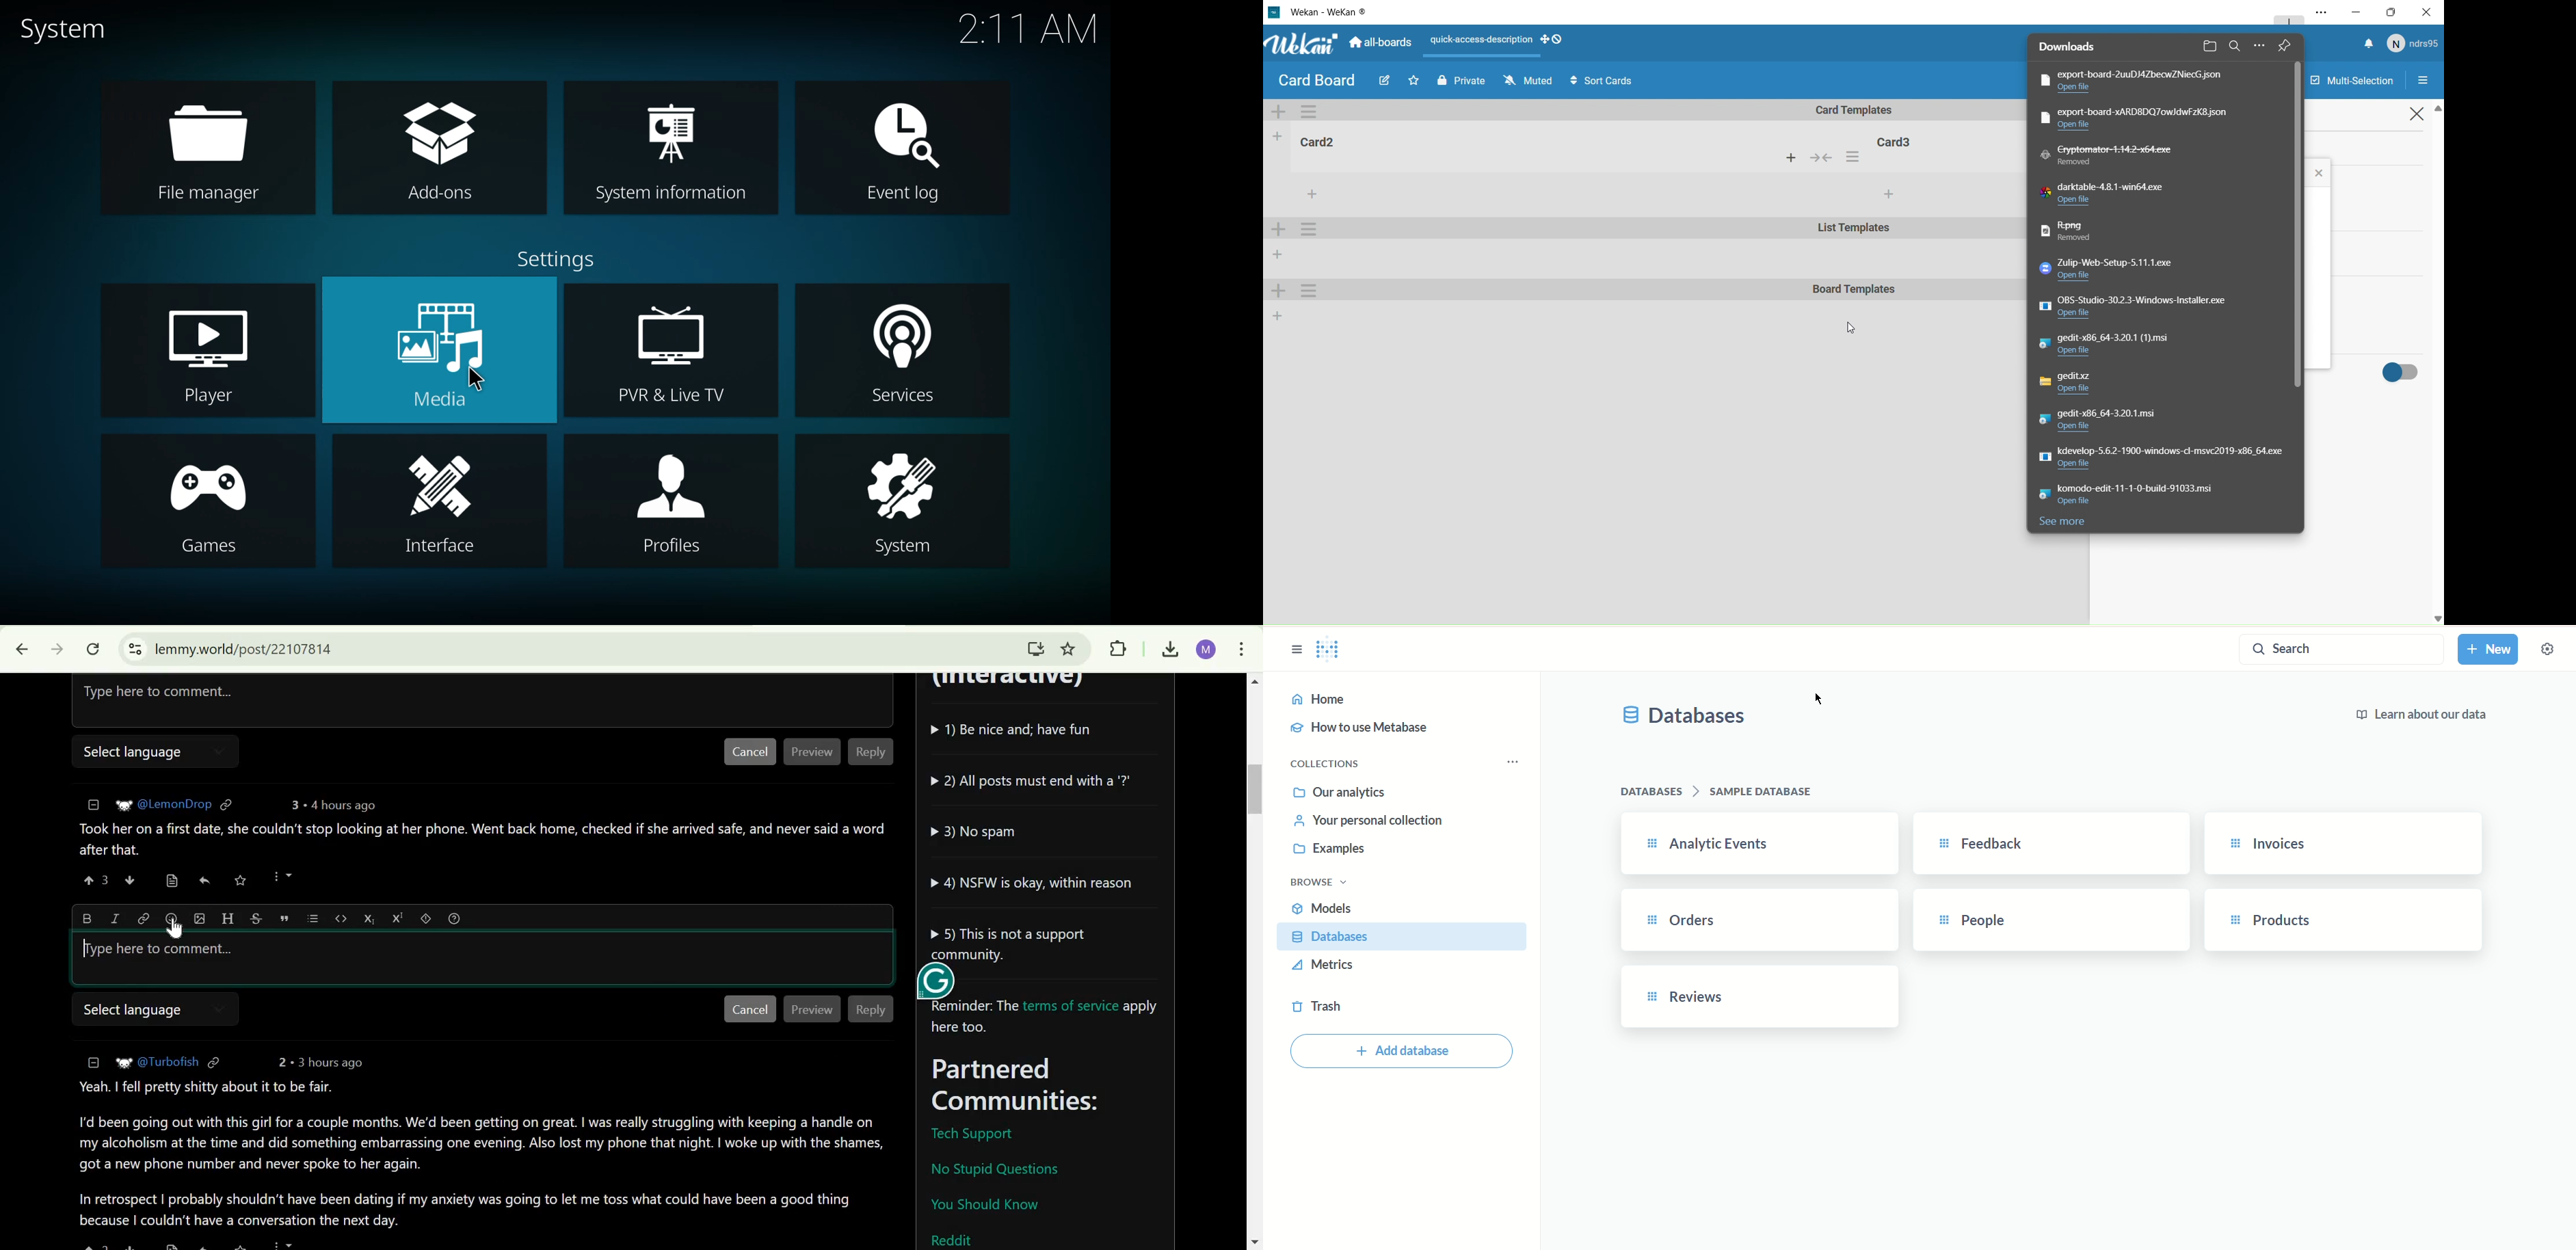 Image resolution: width=2576 pixels, height=1260 pixels. I want to click on Tech Support, so click(971, 1134).